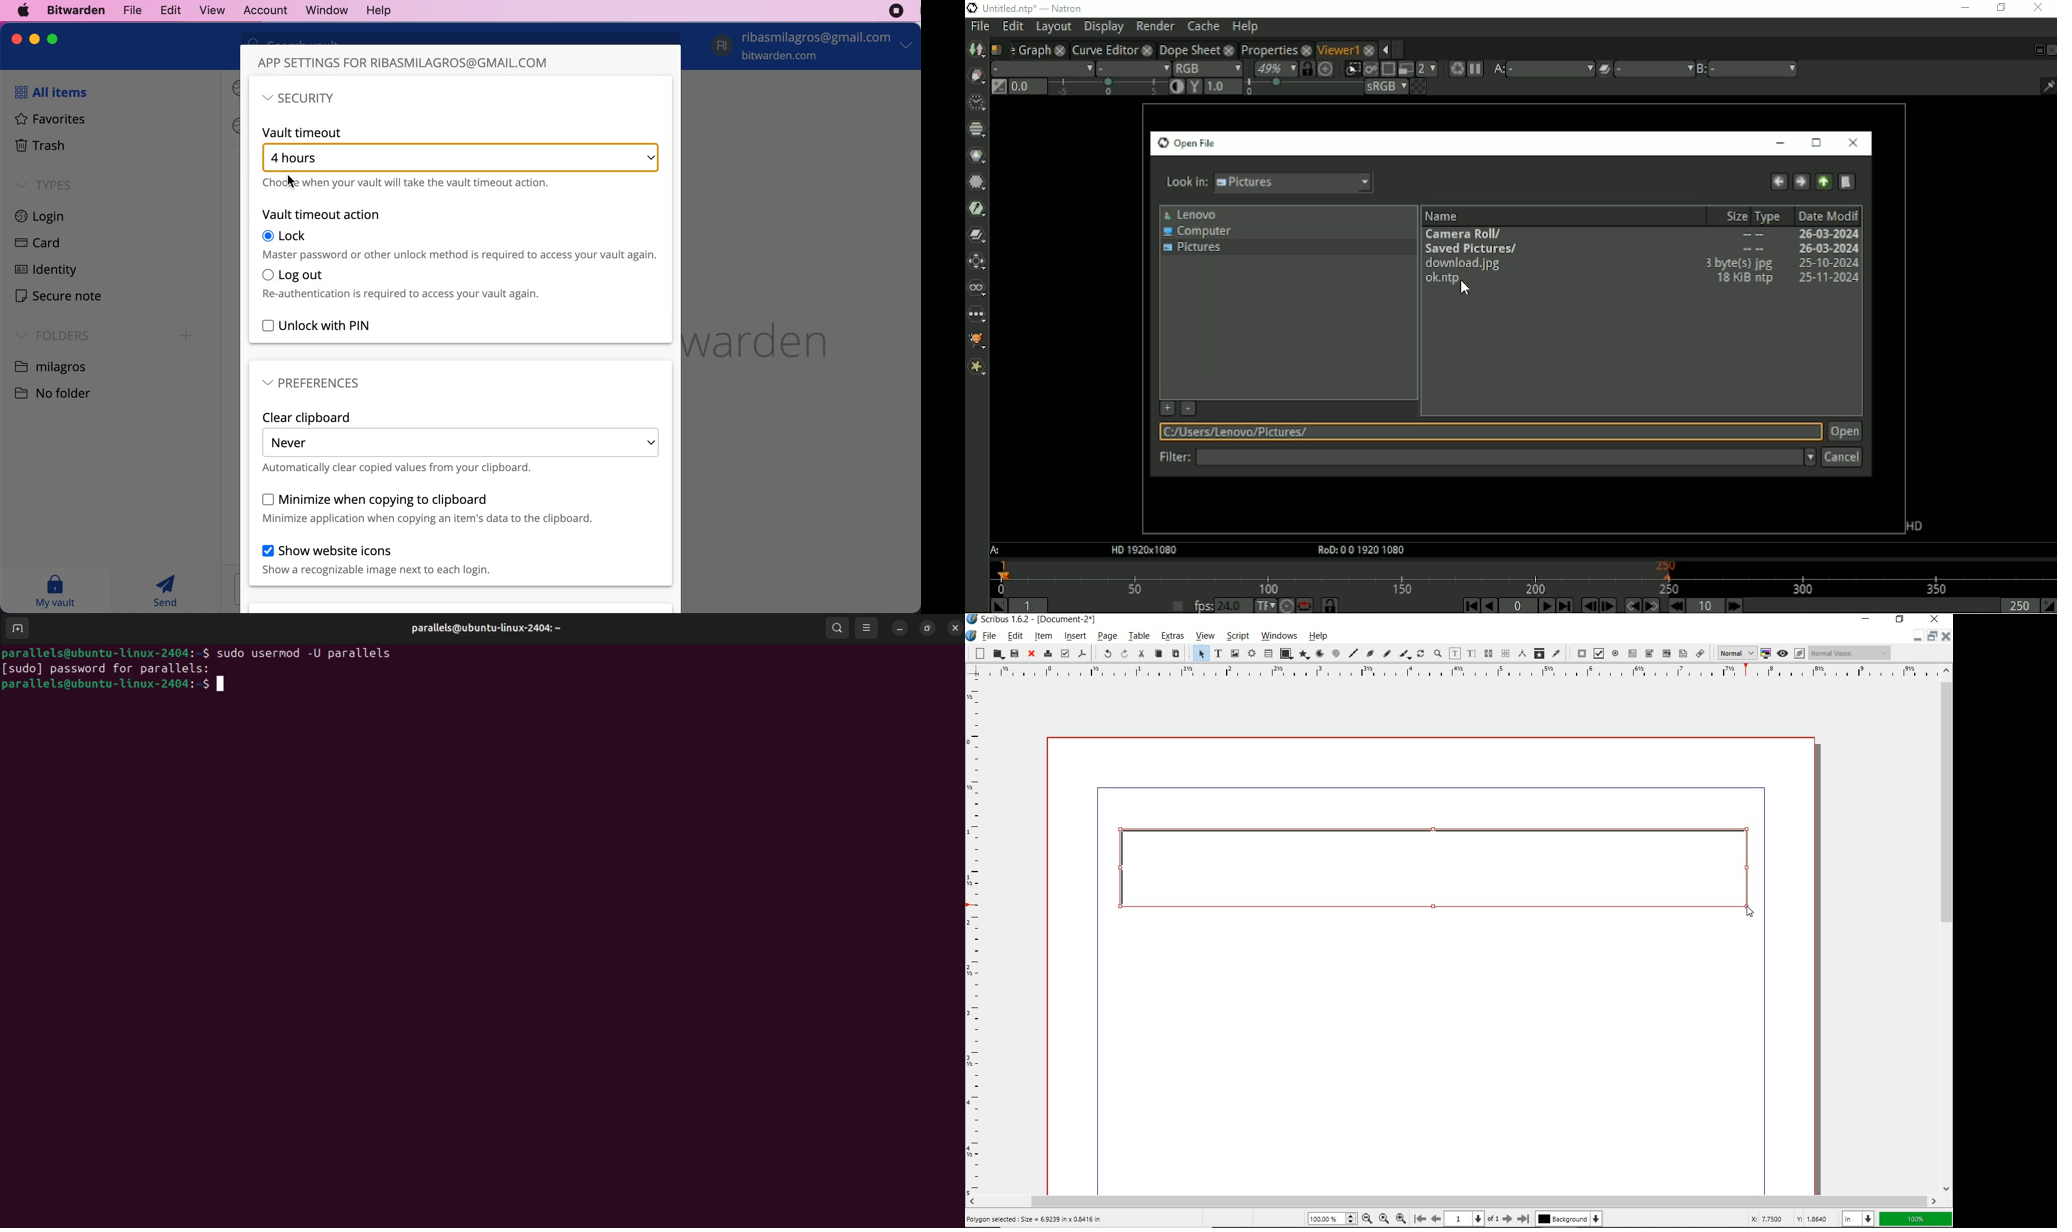 The width and height of the screenshot is (2072, 1232). Describe the element at coordinates (1237, 636) in the screenshot. I see `script` at that location.